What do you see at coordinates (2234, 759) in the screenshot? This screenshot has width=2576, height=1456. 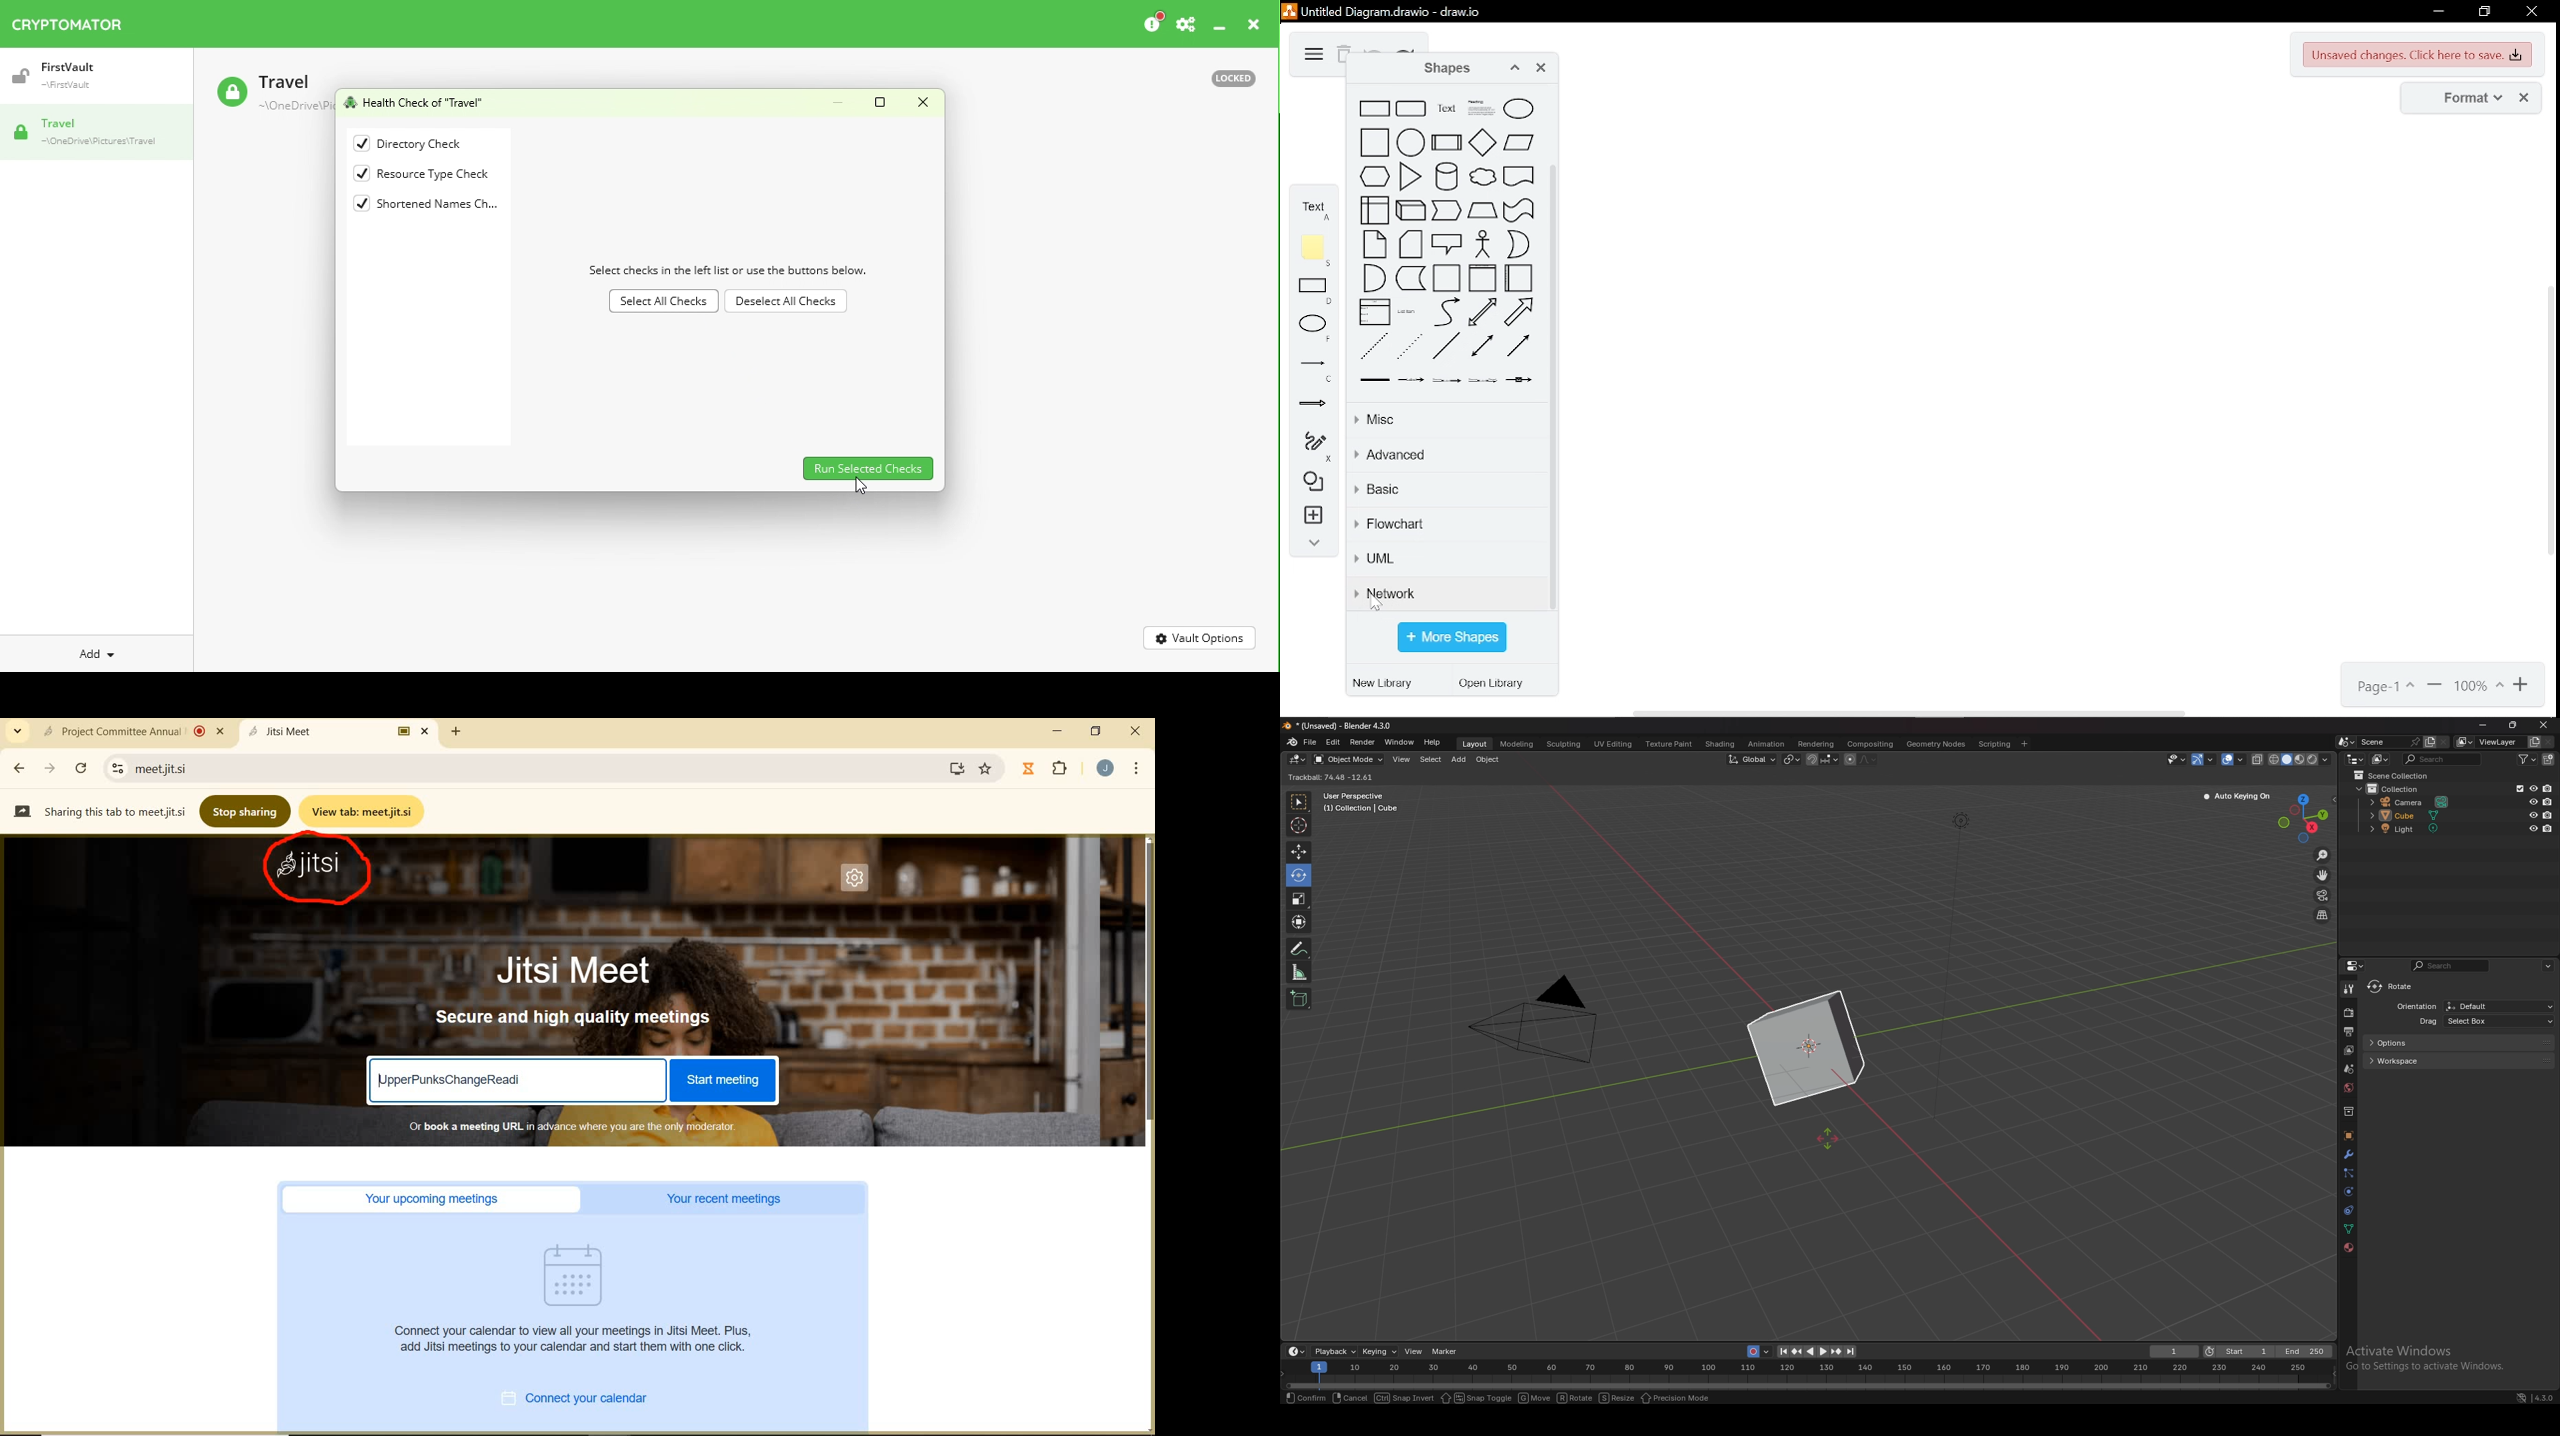 I see `overlays` at bounding box center [2234, 759].